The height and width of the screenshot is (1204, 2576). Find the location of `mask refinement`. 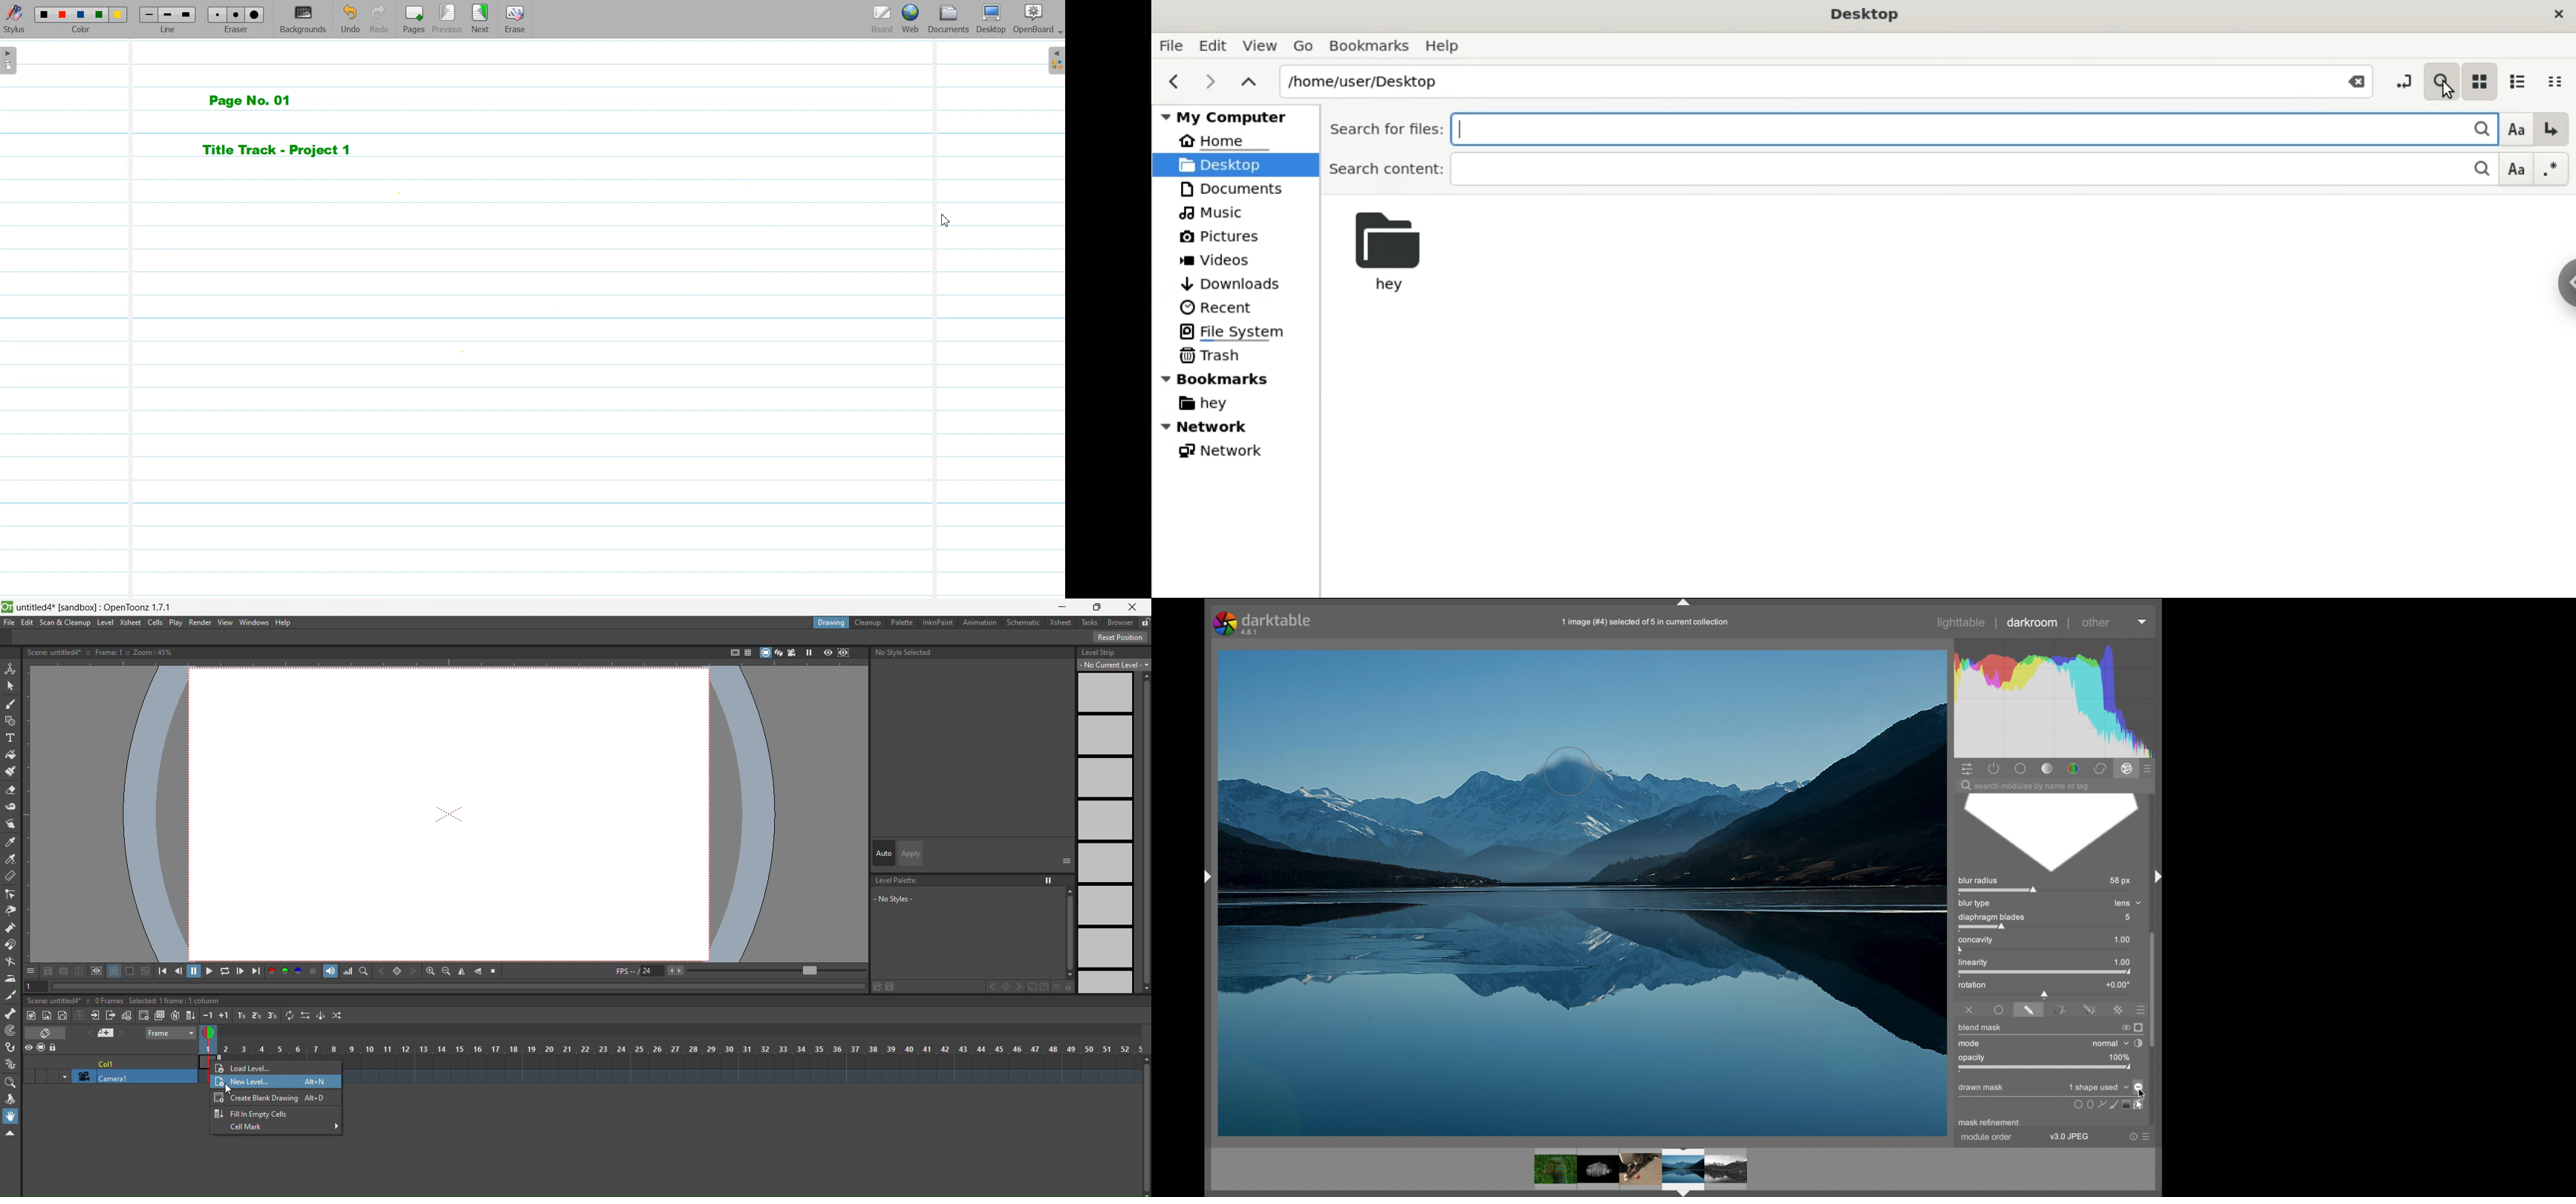

mask refinement is located at coordinates (1989, 1123).